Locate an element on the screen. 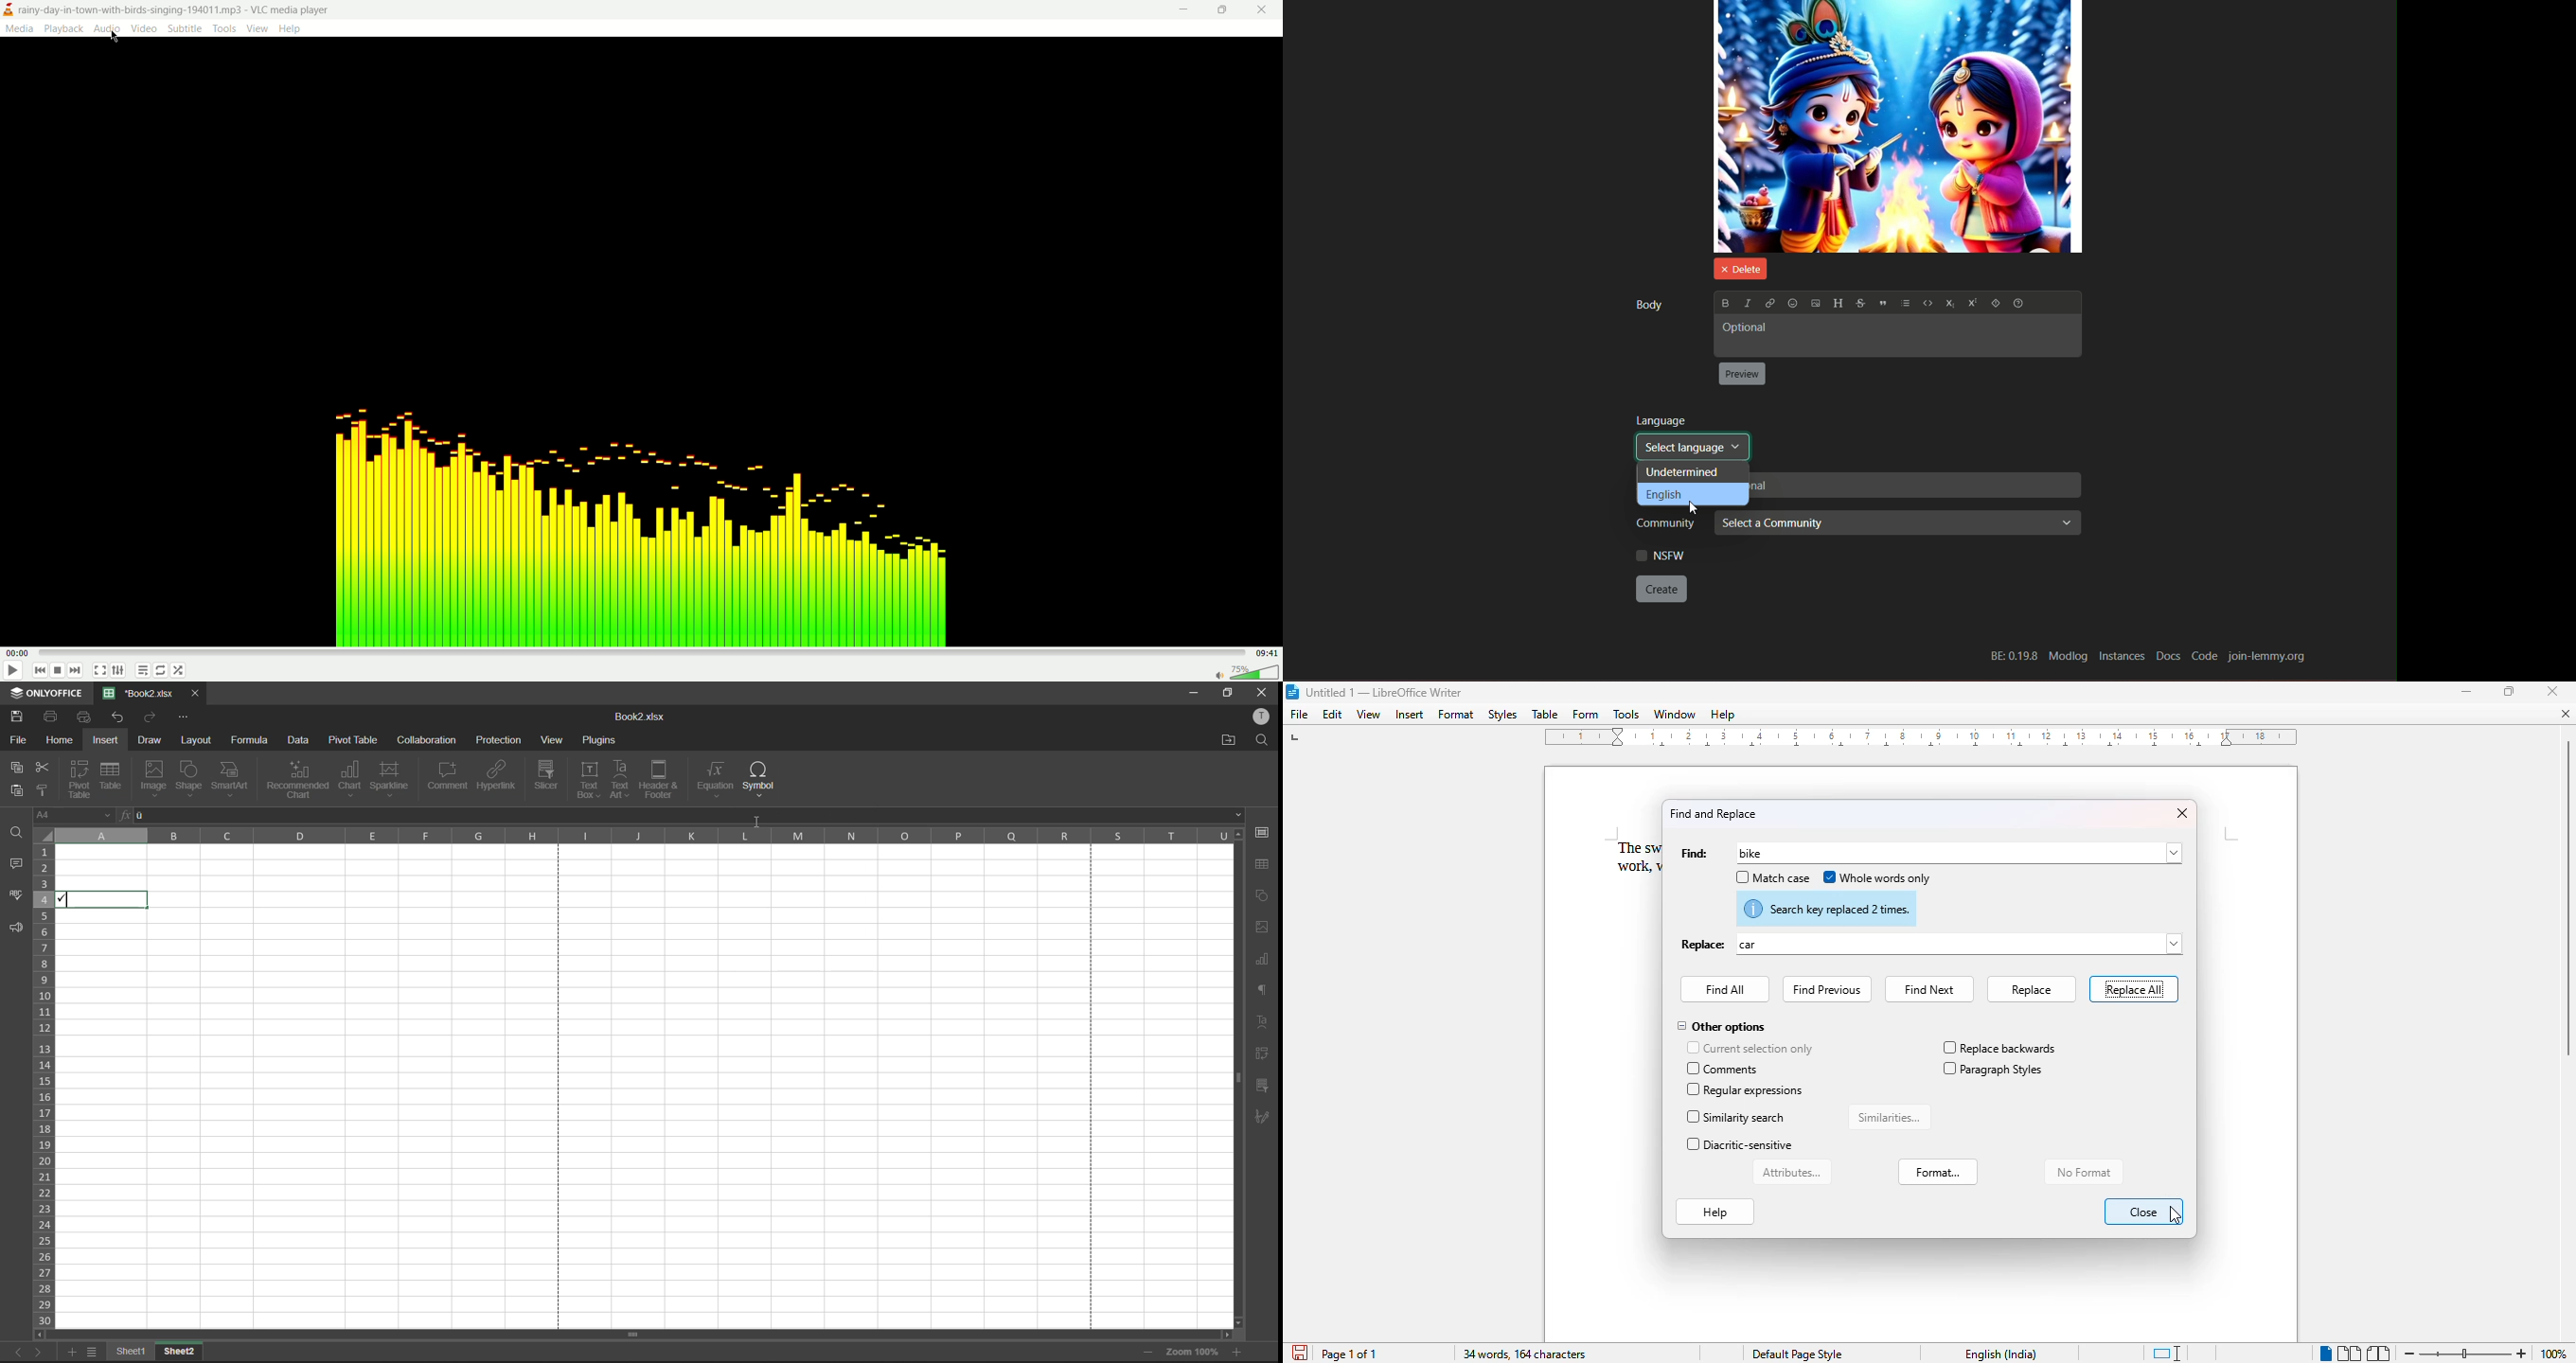  current selection only is located at coordinates (1750, 1048).